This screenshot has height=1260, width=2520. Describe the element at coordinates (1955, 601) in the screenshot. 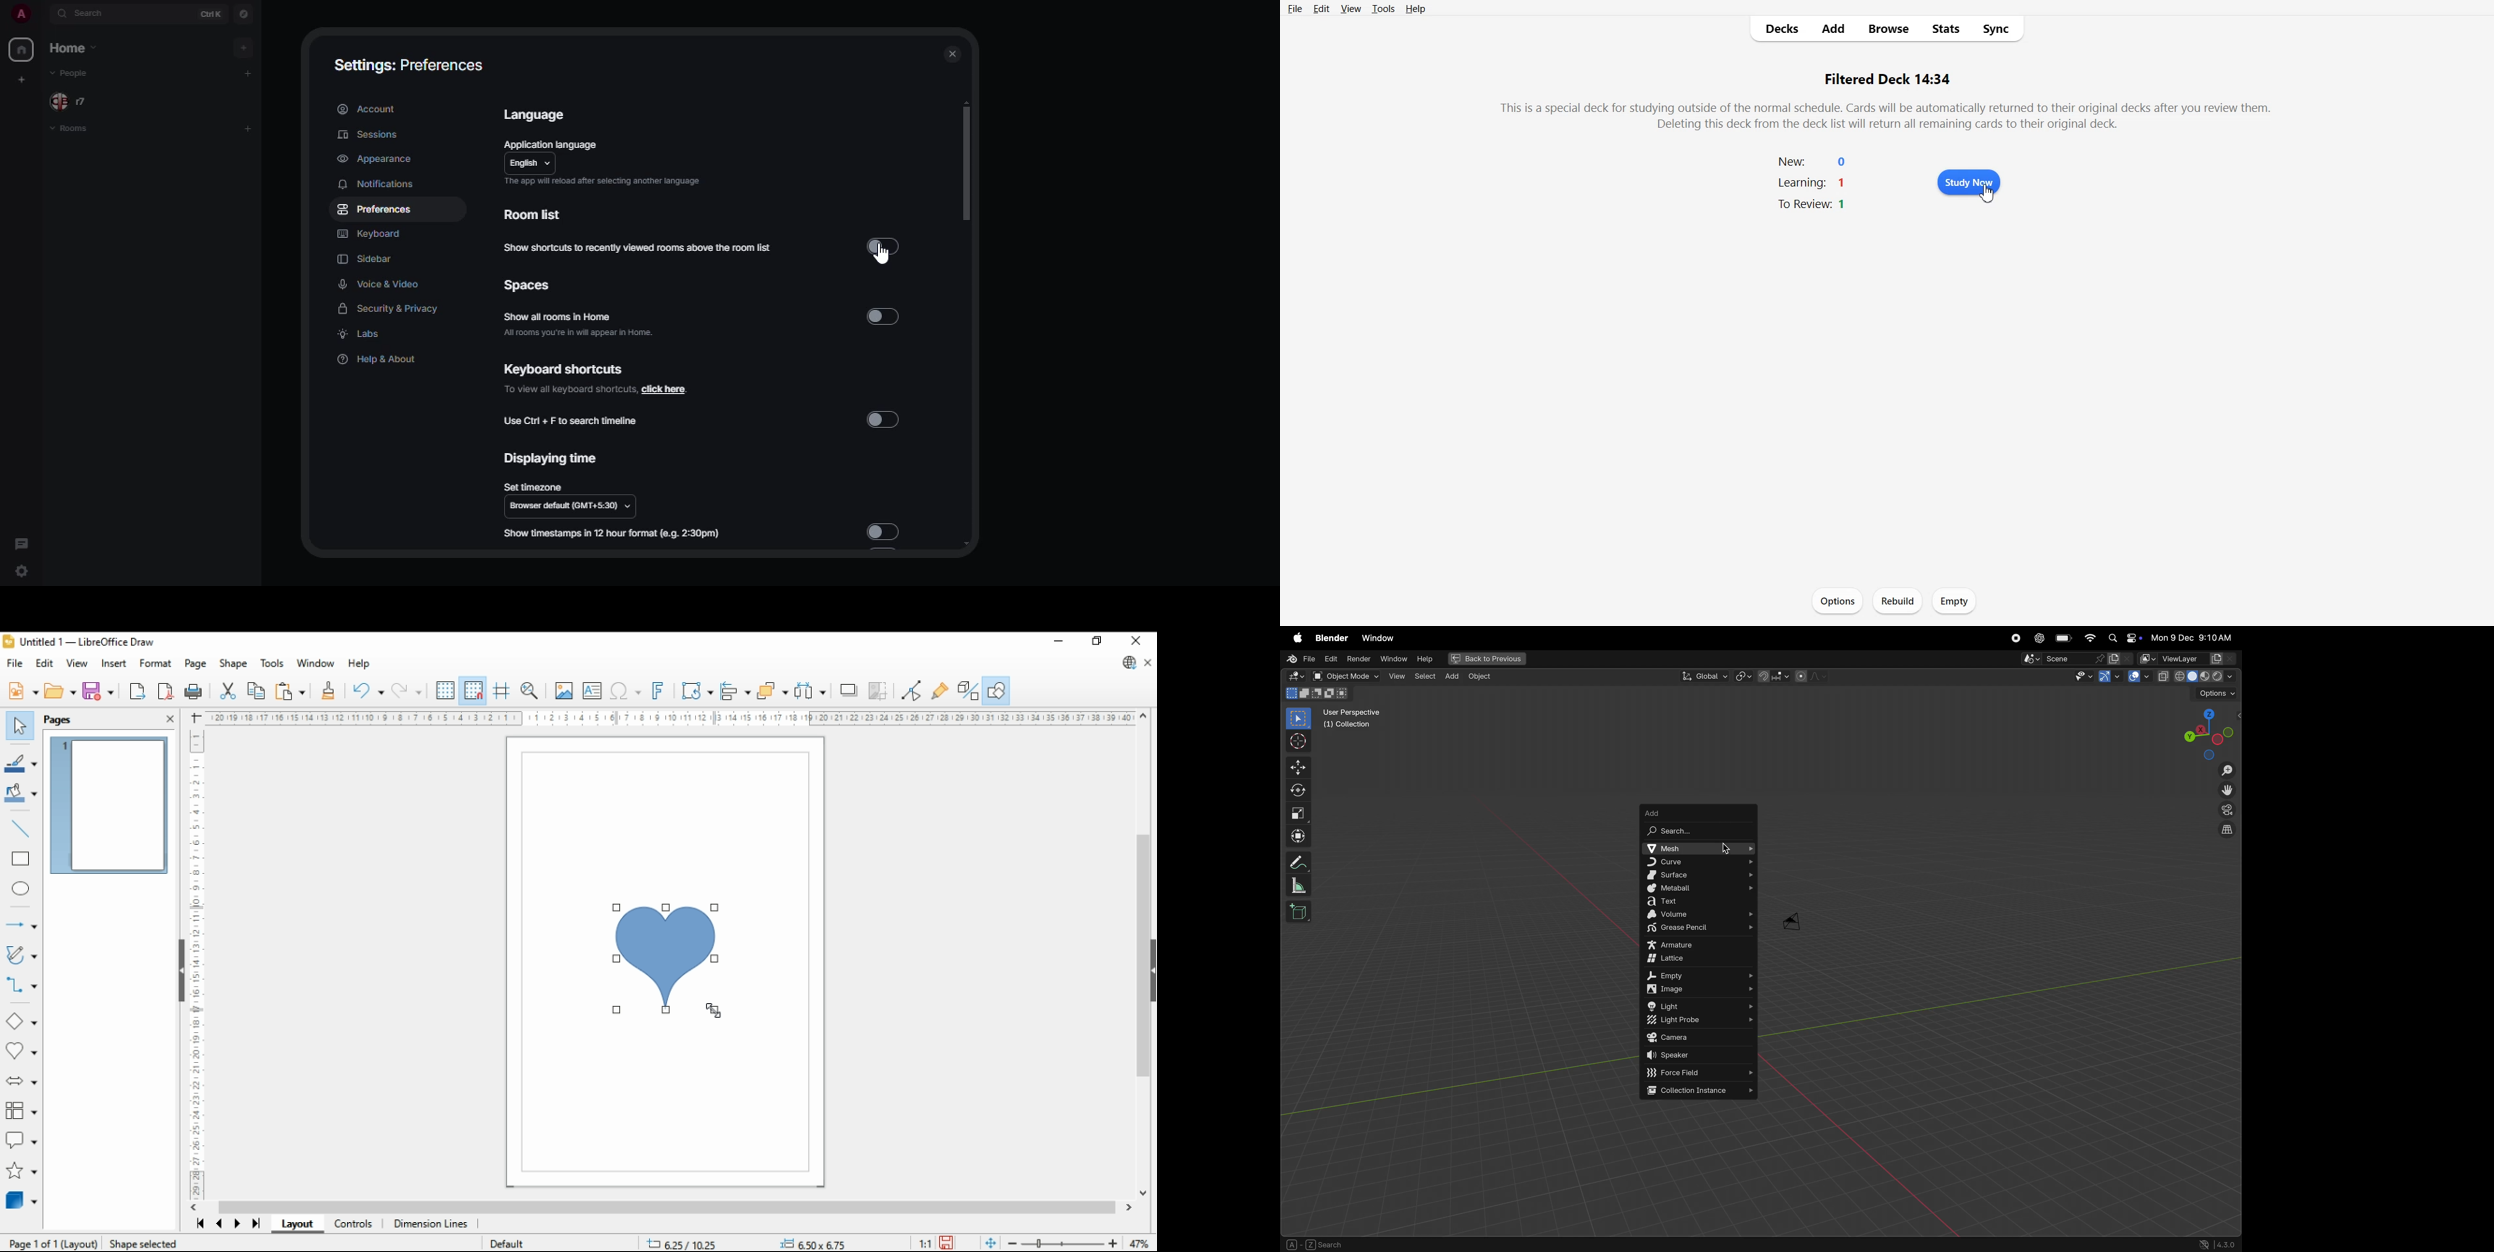

I see `Empty` at that location.